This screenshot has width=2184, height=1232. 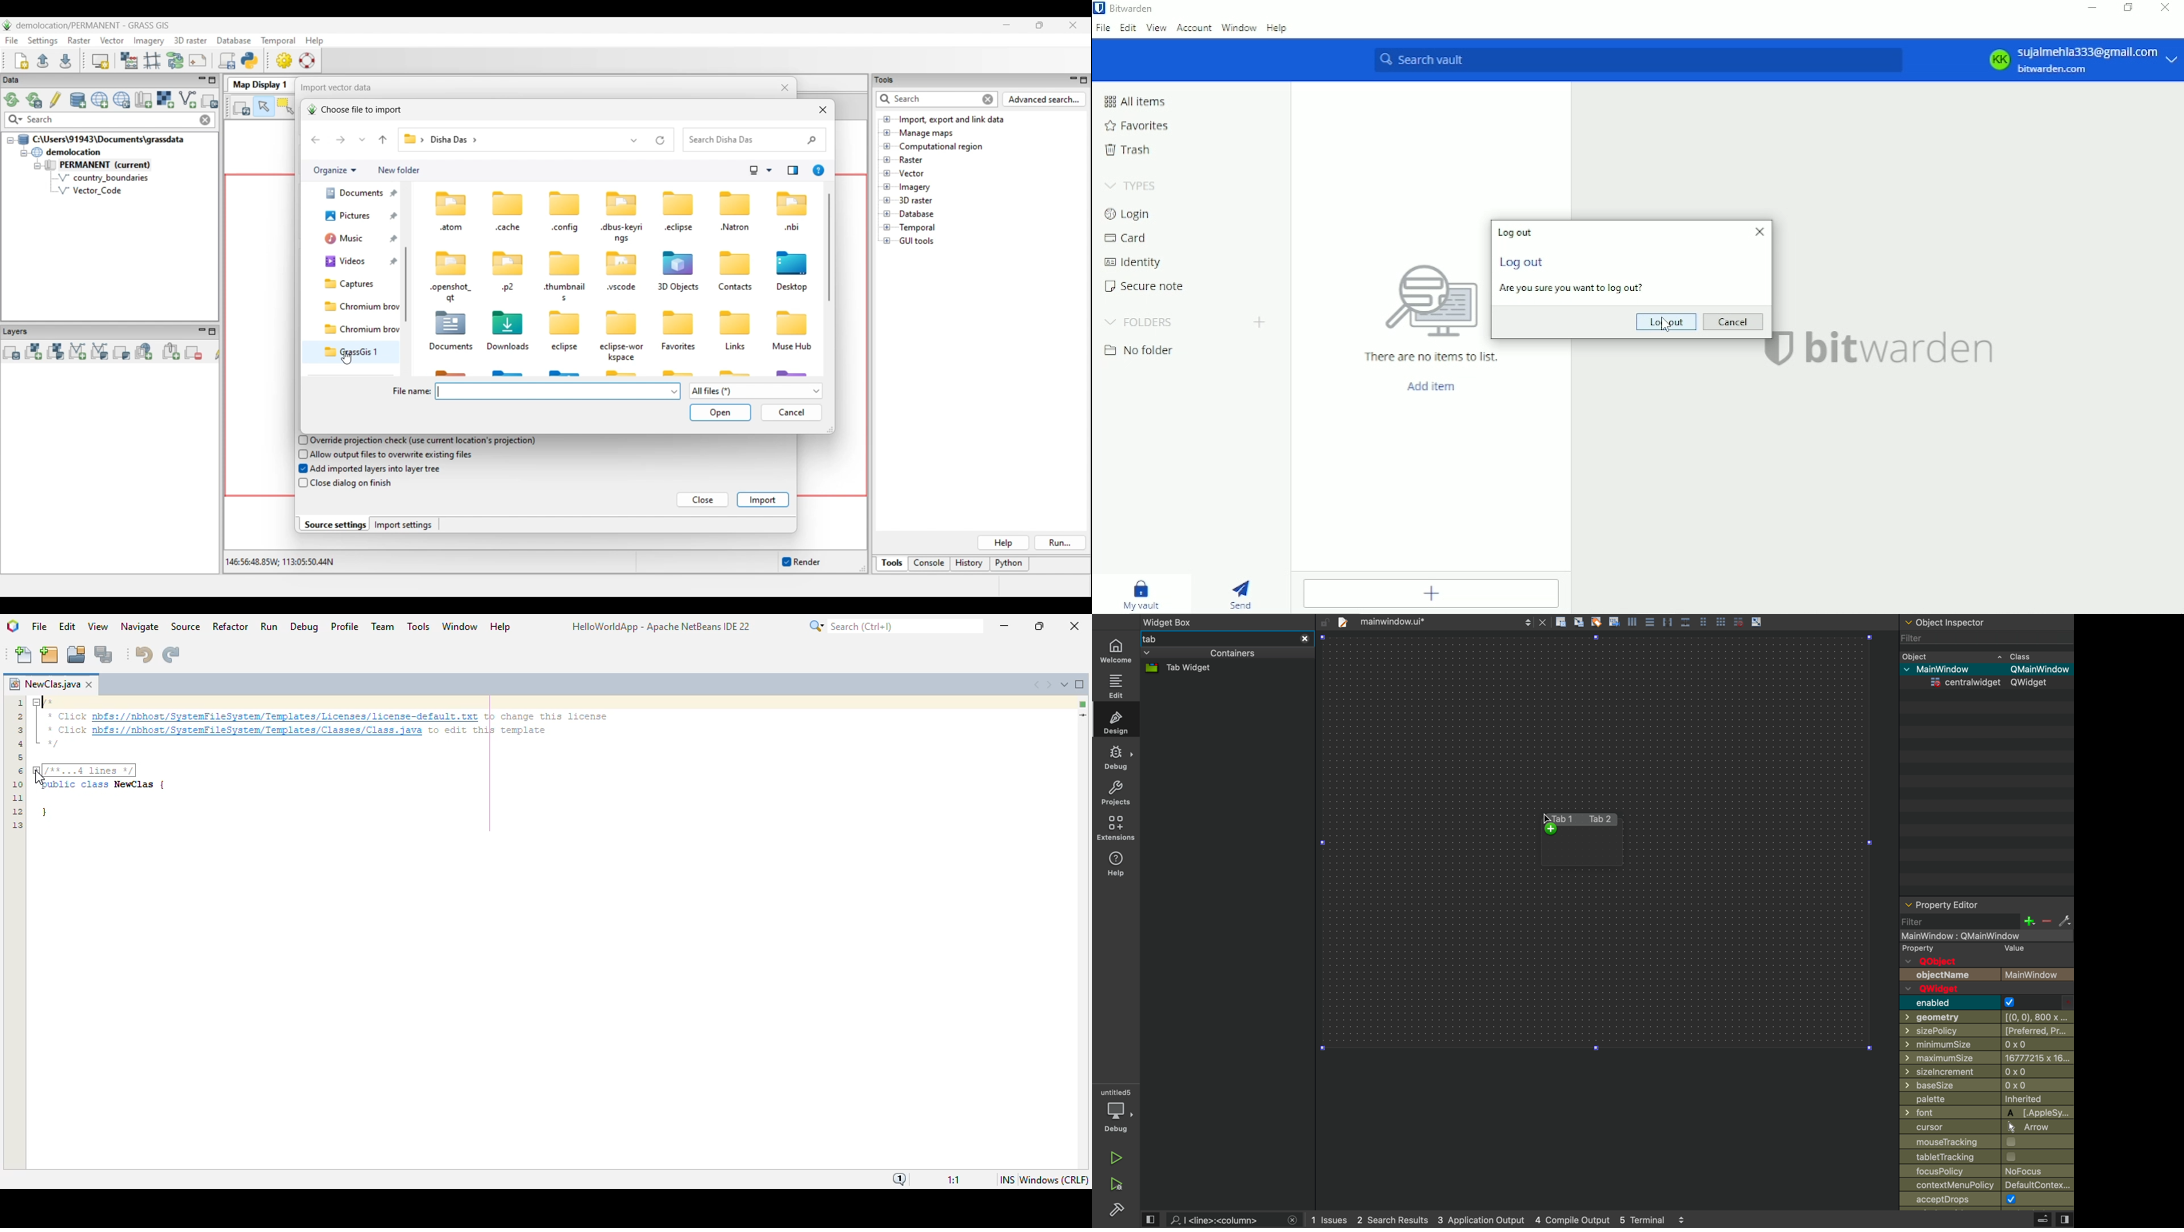 I want to click on My vault, so click(x=1143, y=595).